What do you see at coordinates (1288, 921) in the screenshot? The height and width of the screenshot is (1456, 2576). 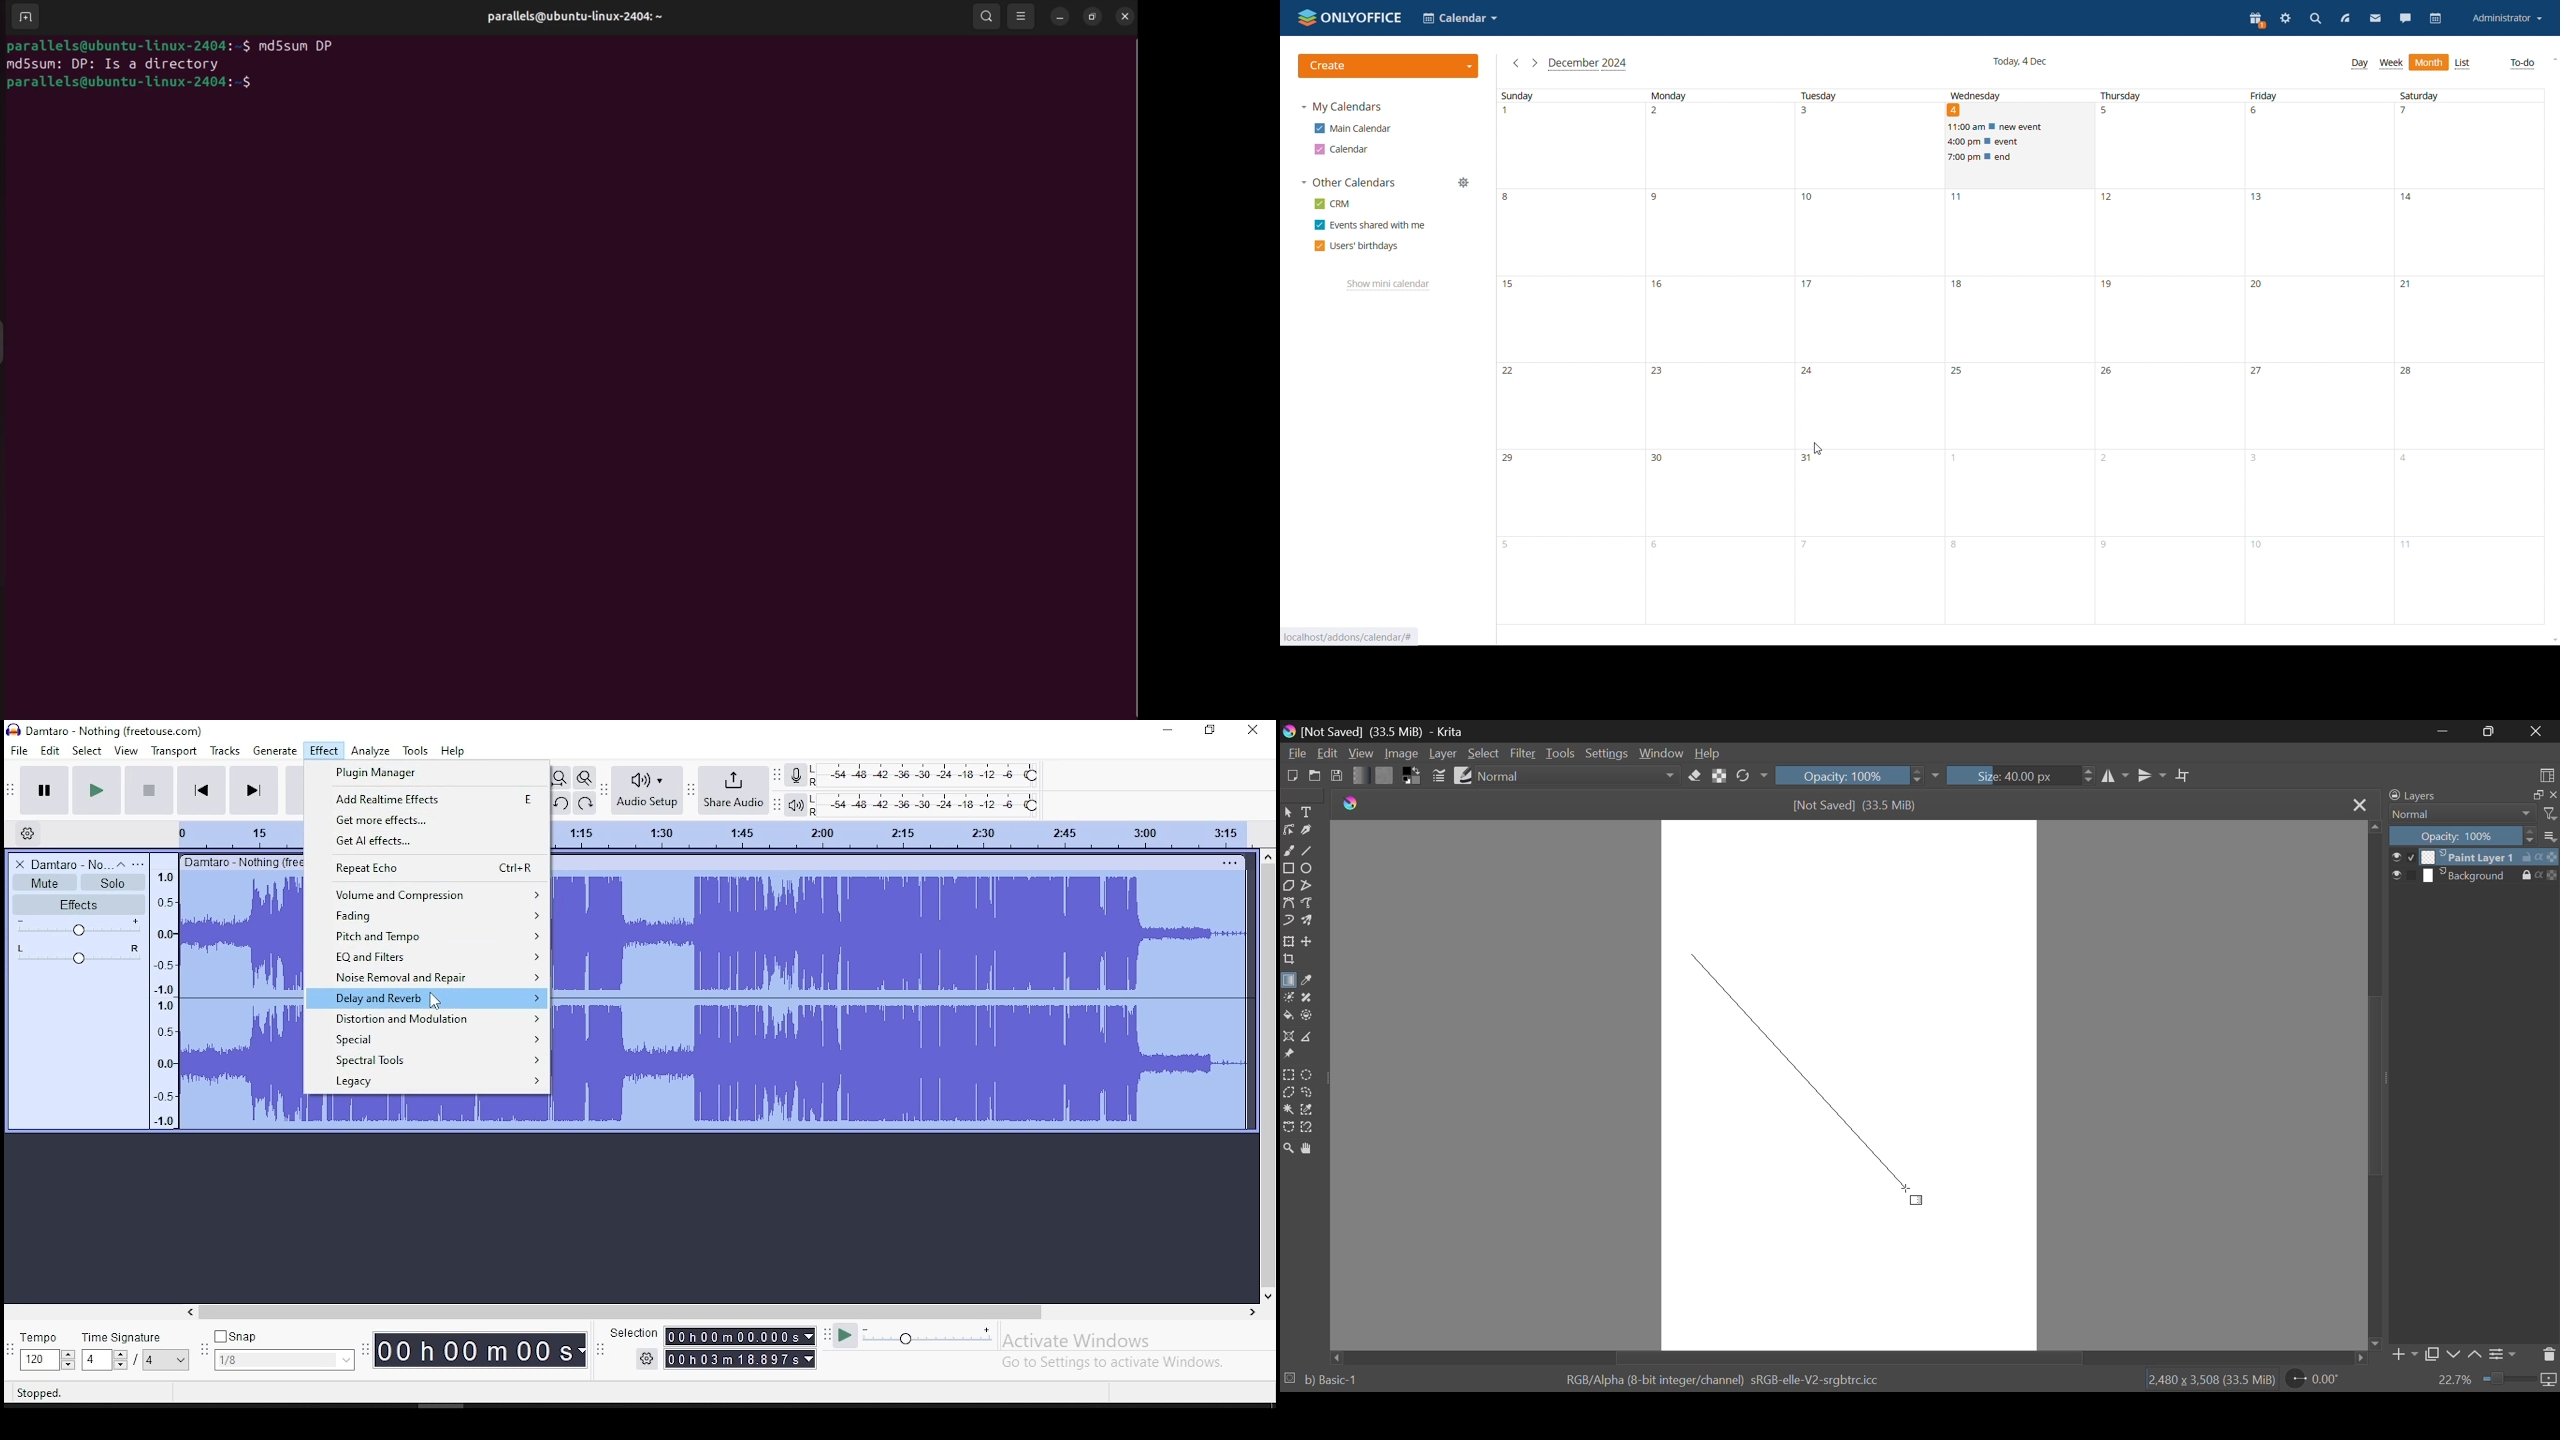 I see `Dynamic Brush Tool` at bounding box center [1288, 921].